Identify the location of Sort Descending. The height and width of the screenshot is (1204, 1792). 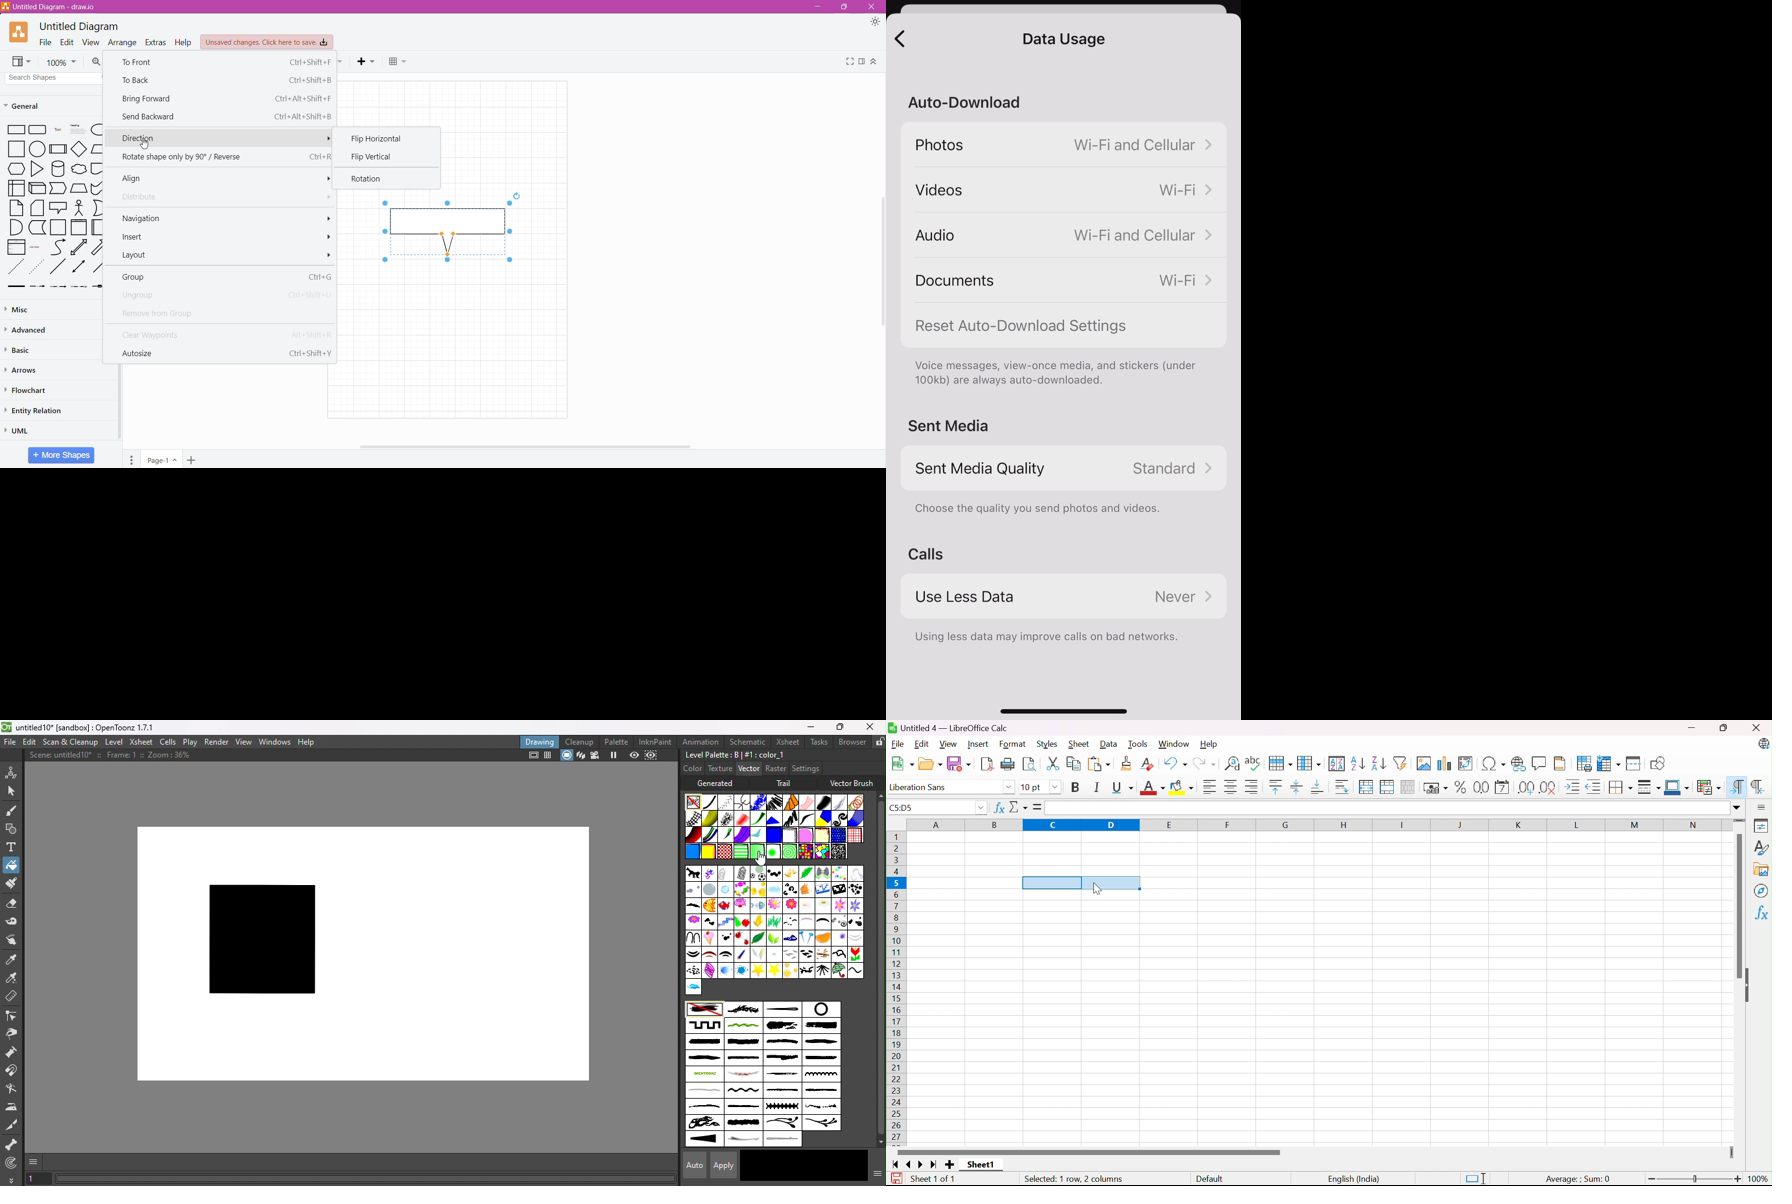
(1378, 762).